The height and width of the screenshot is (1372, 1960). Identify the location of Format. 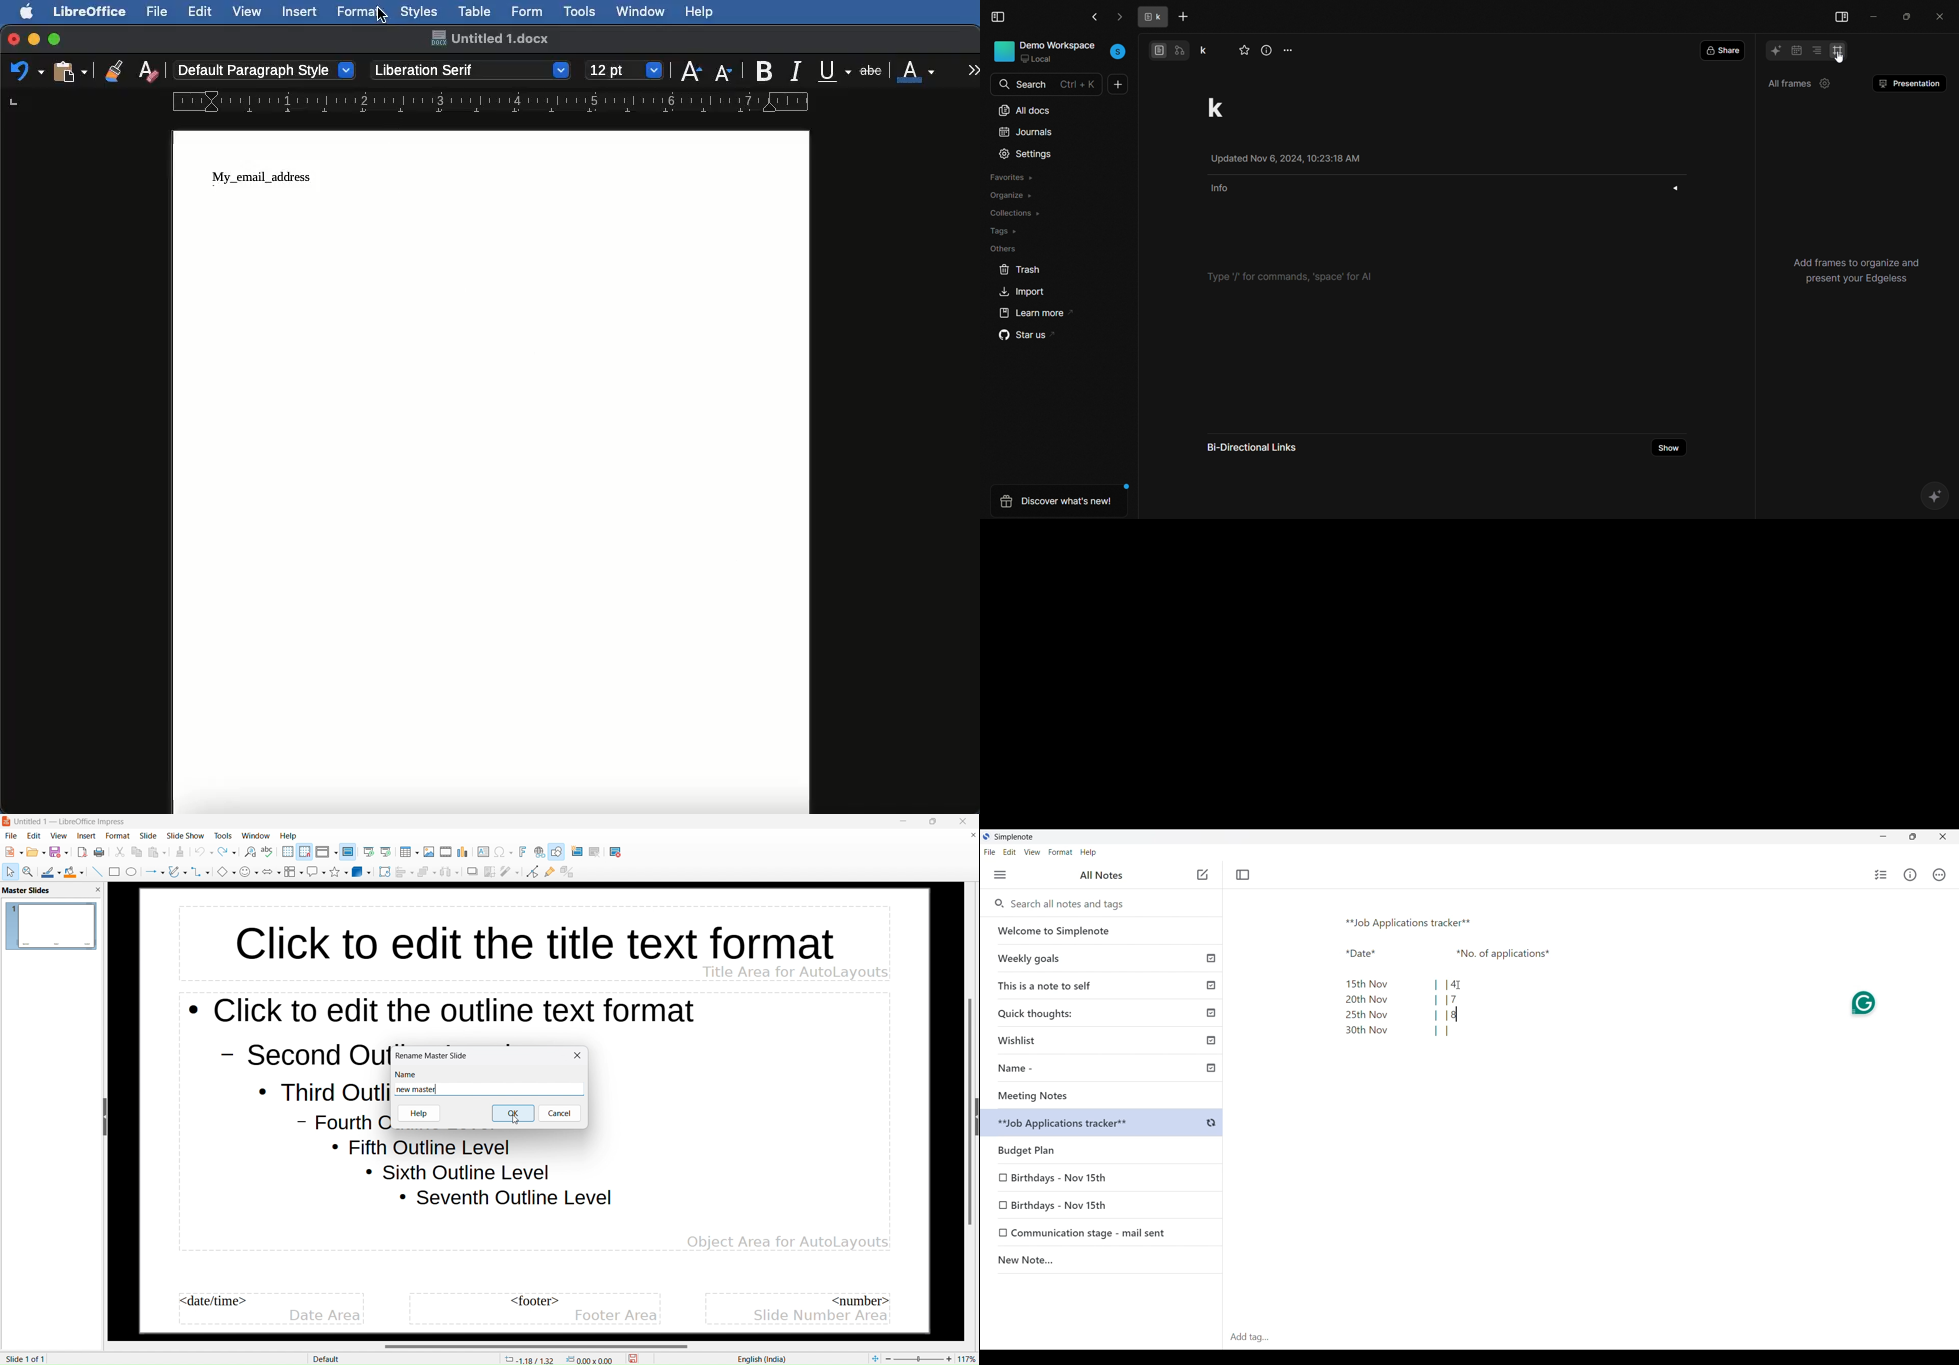
(360, 12).